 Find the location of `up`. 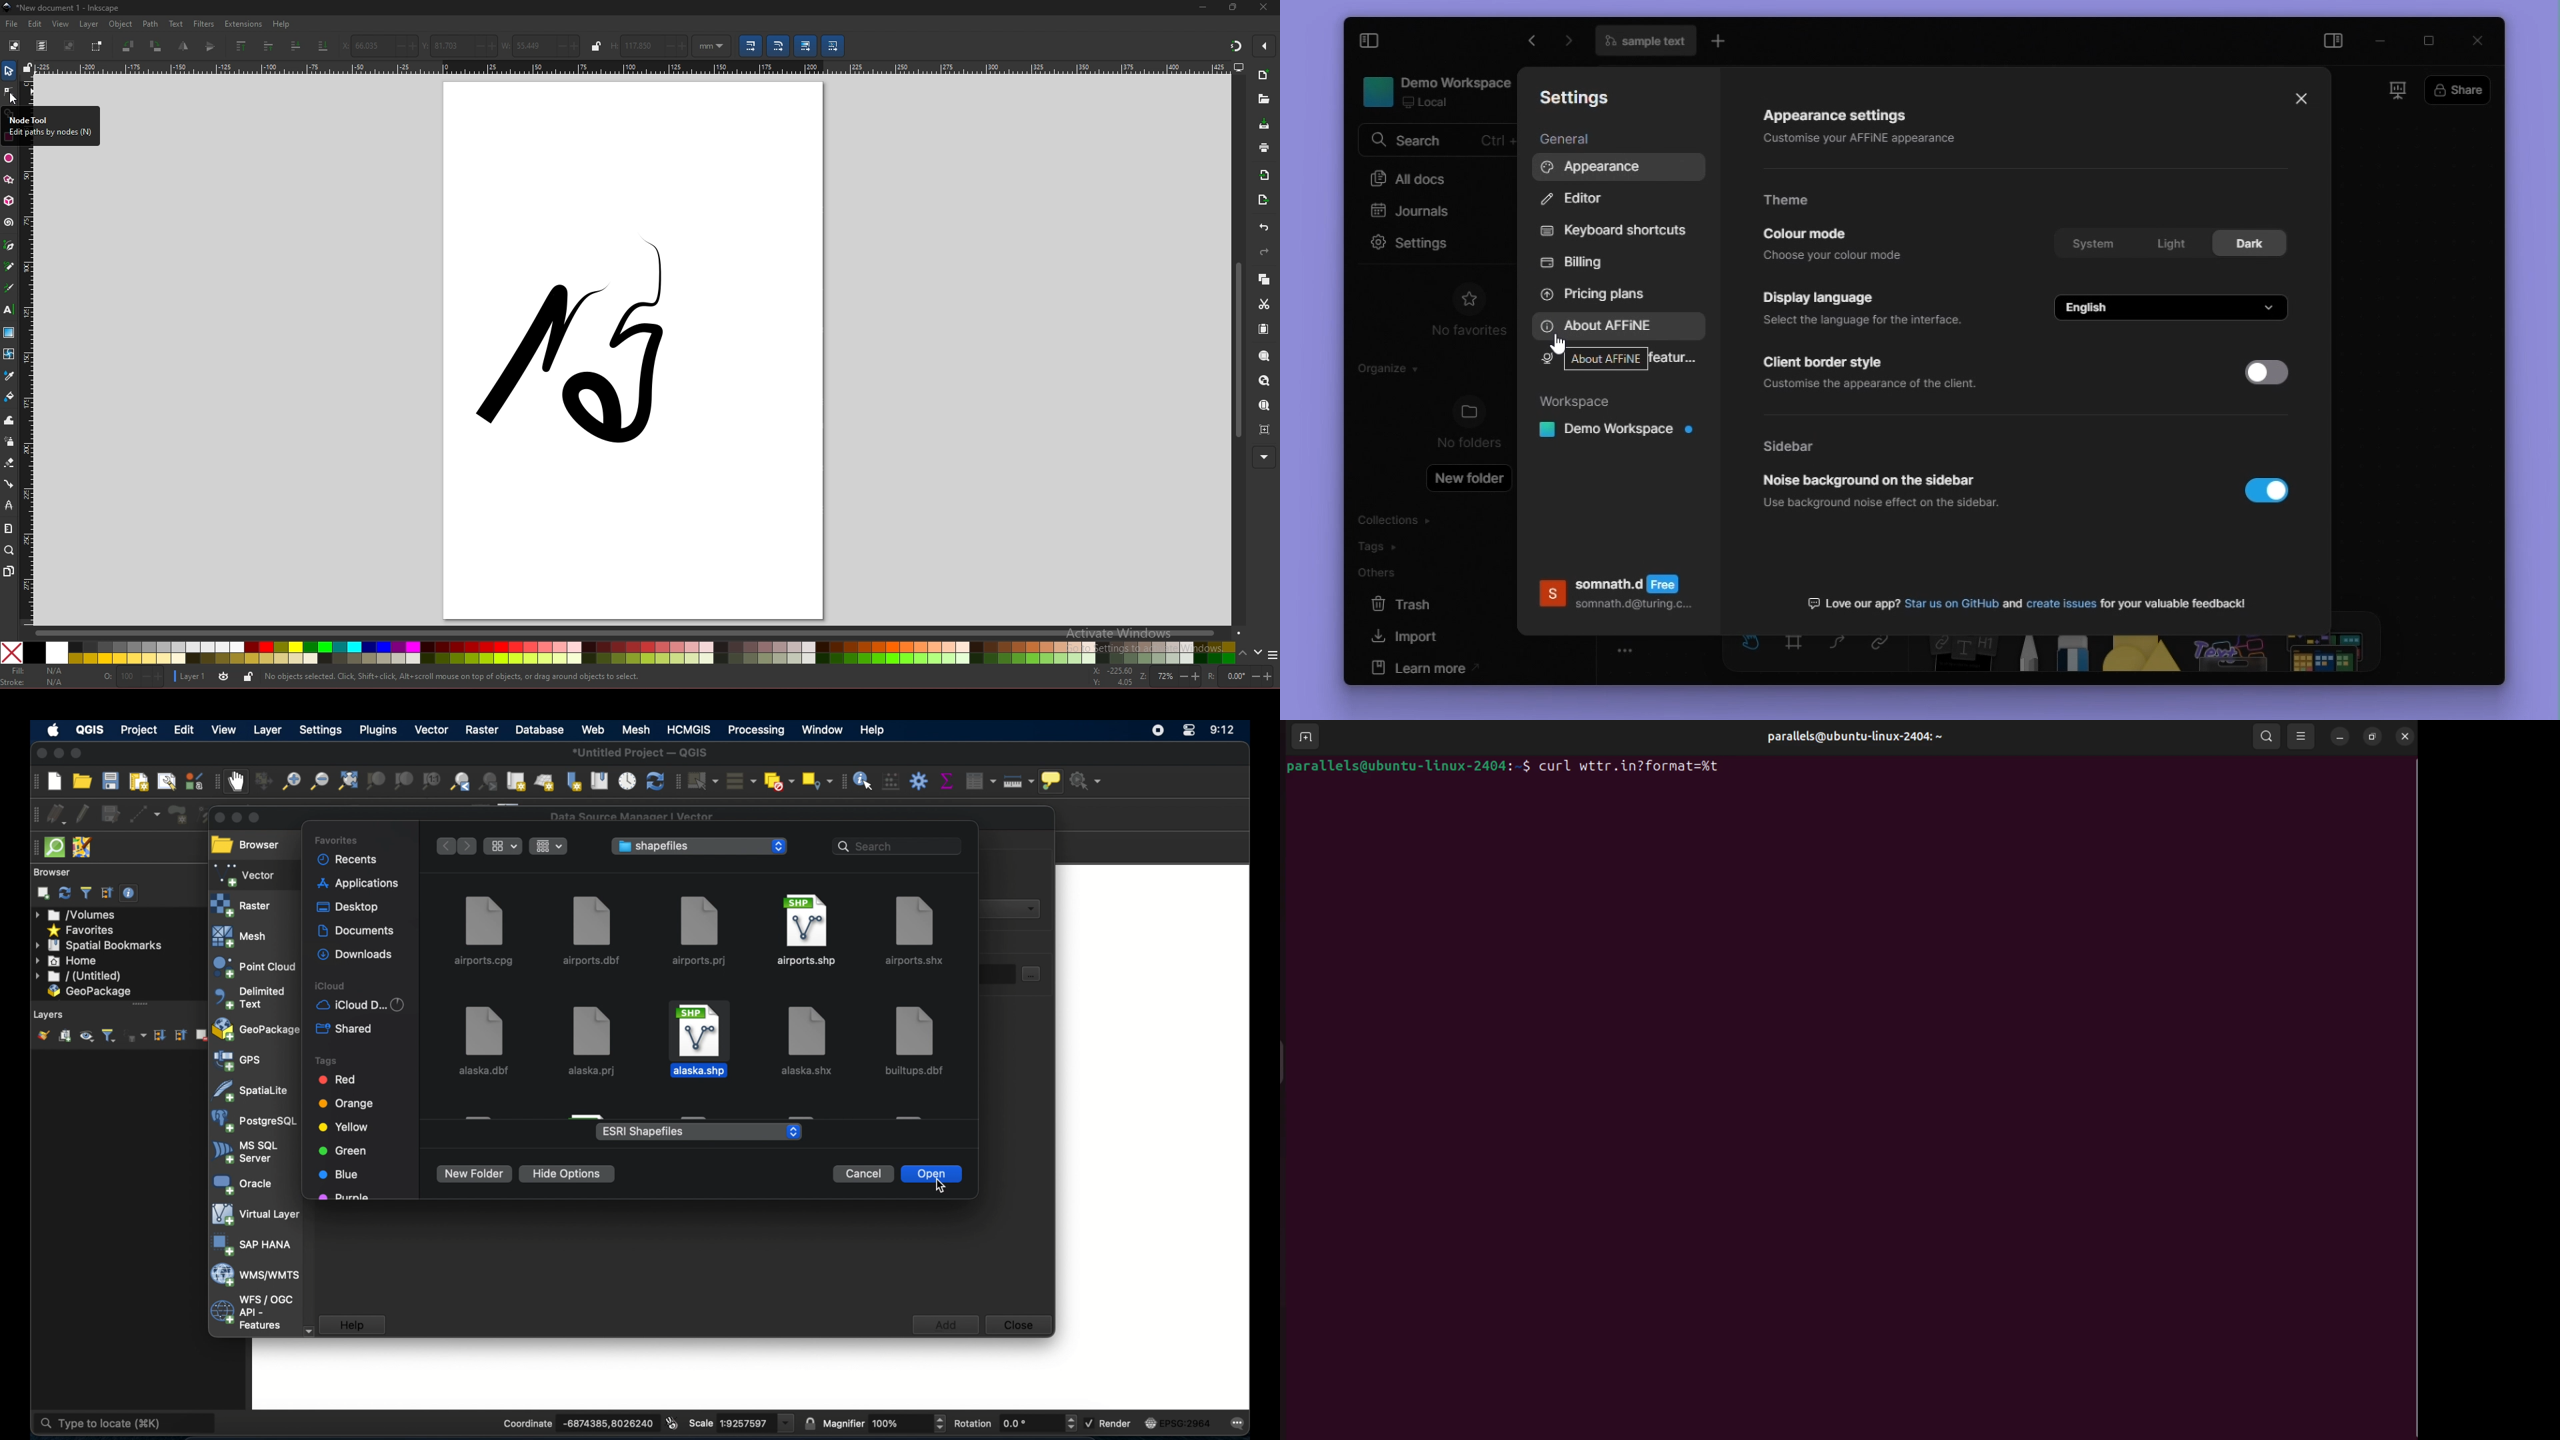

up is located at coordinates (1244, 652).